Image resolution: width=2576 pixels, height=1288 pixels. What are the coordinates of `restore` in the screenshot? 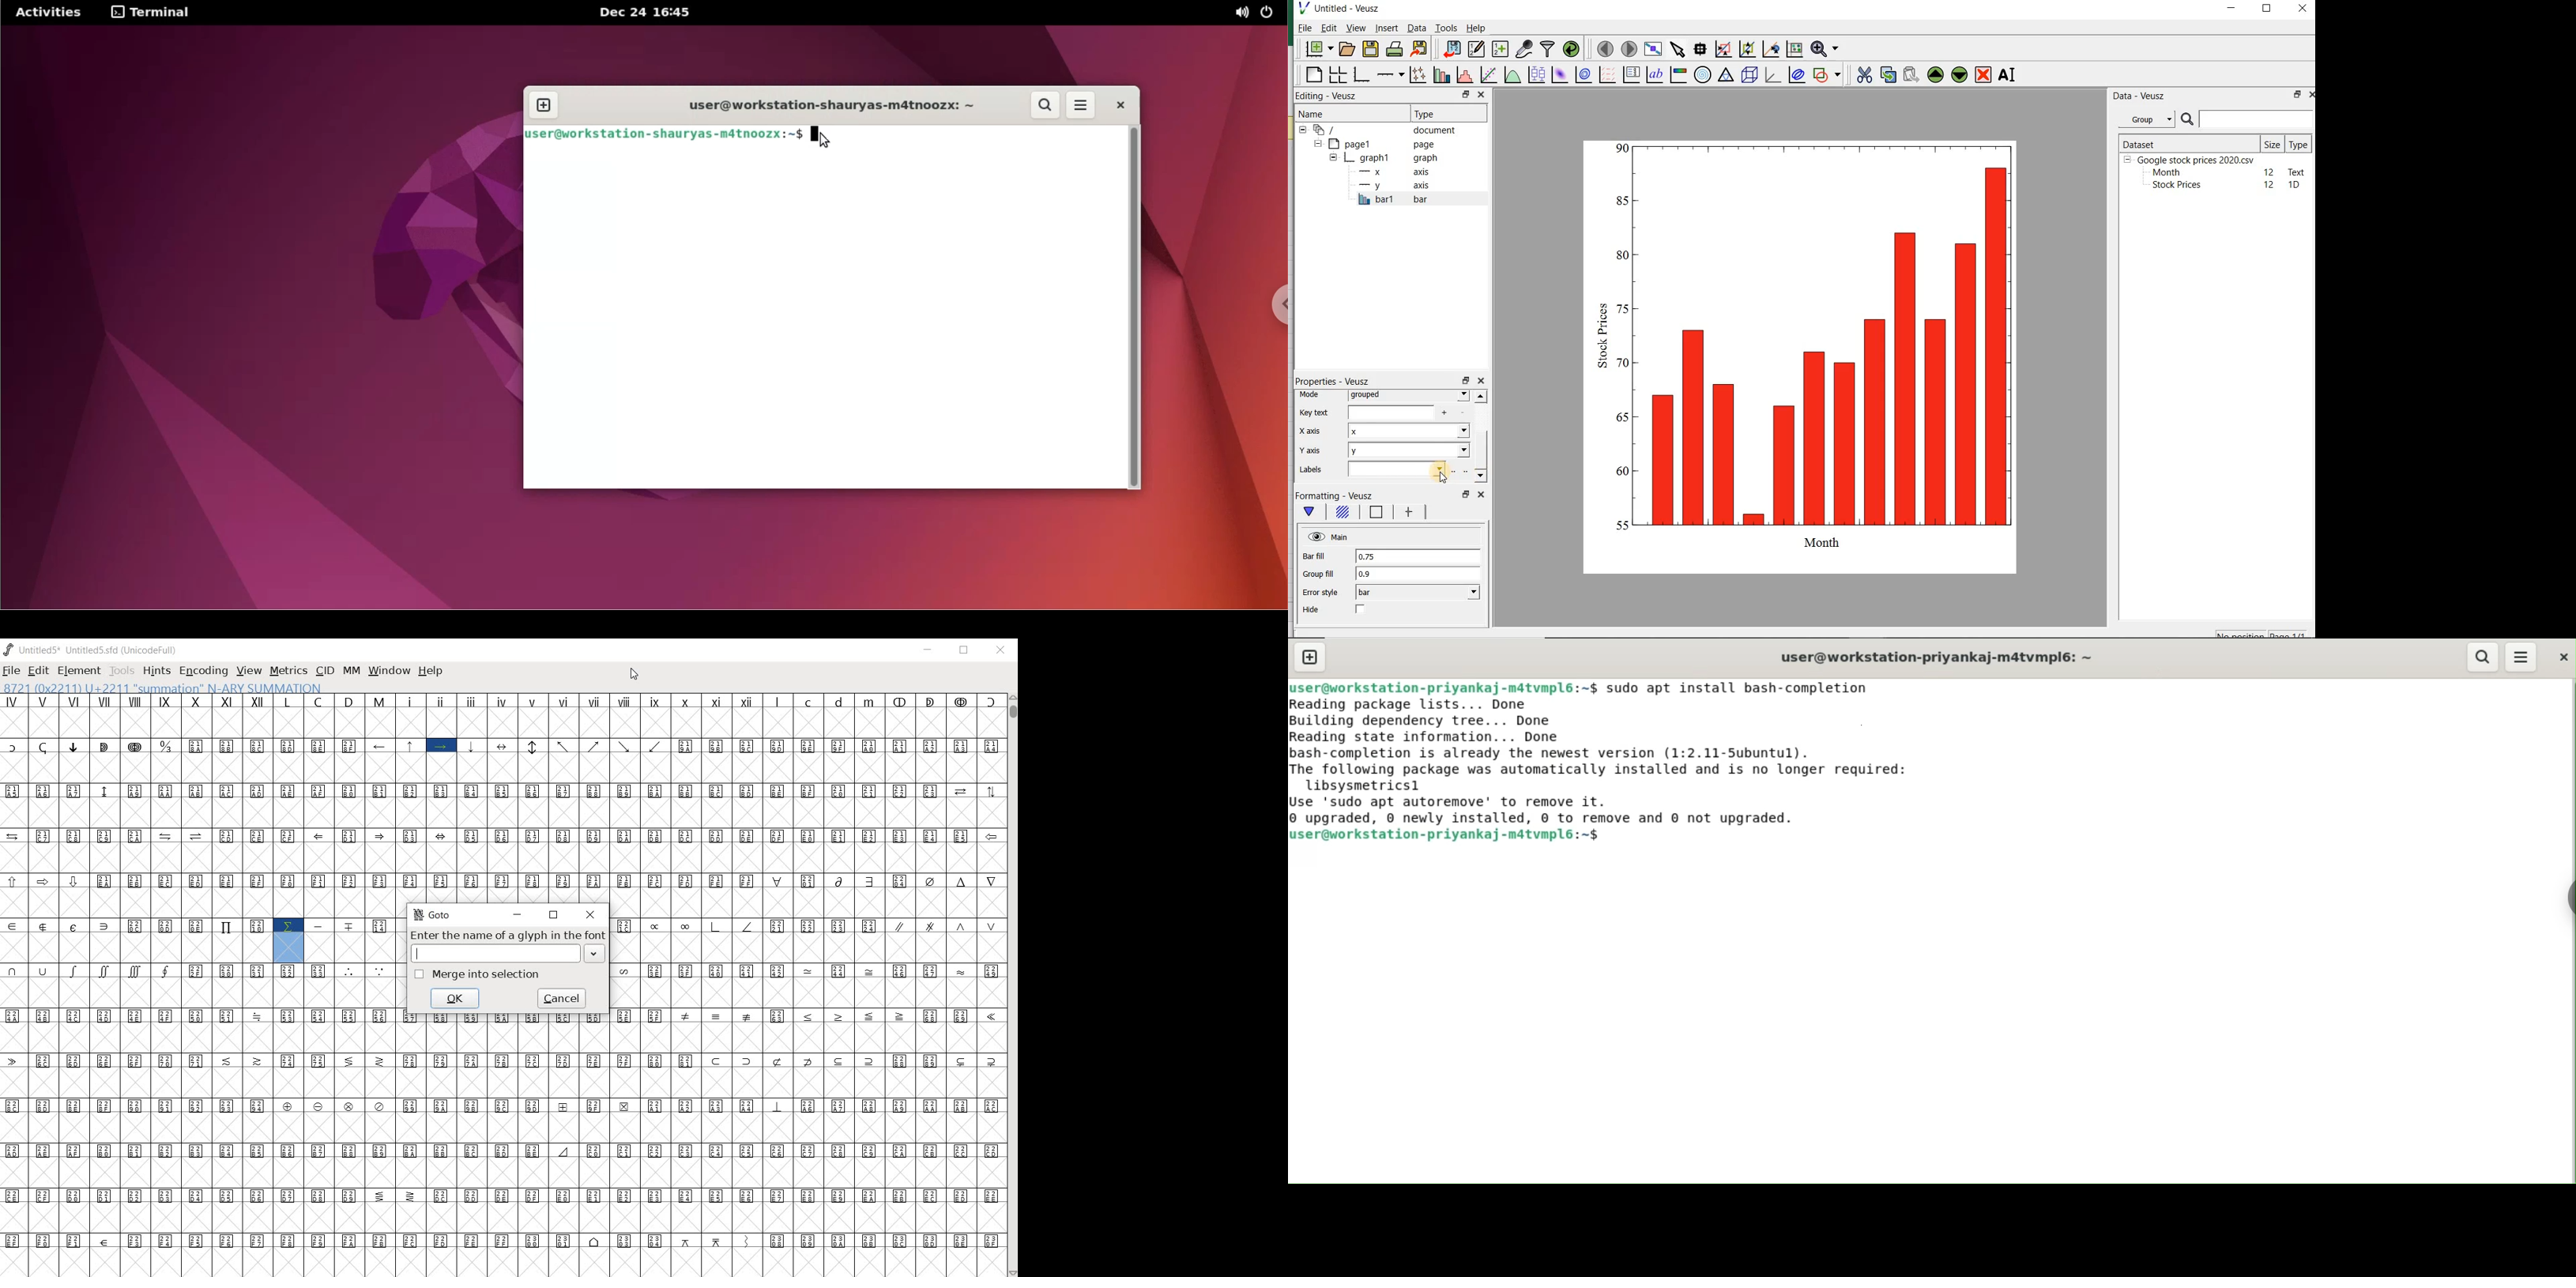 It's located at (1465, 494).